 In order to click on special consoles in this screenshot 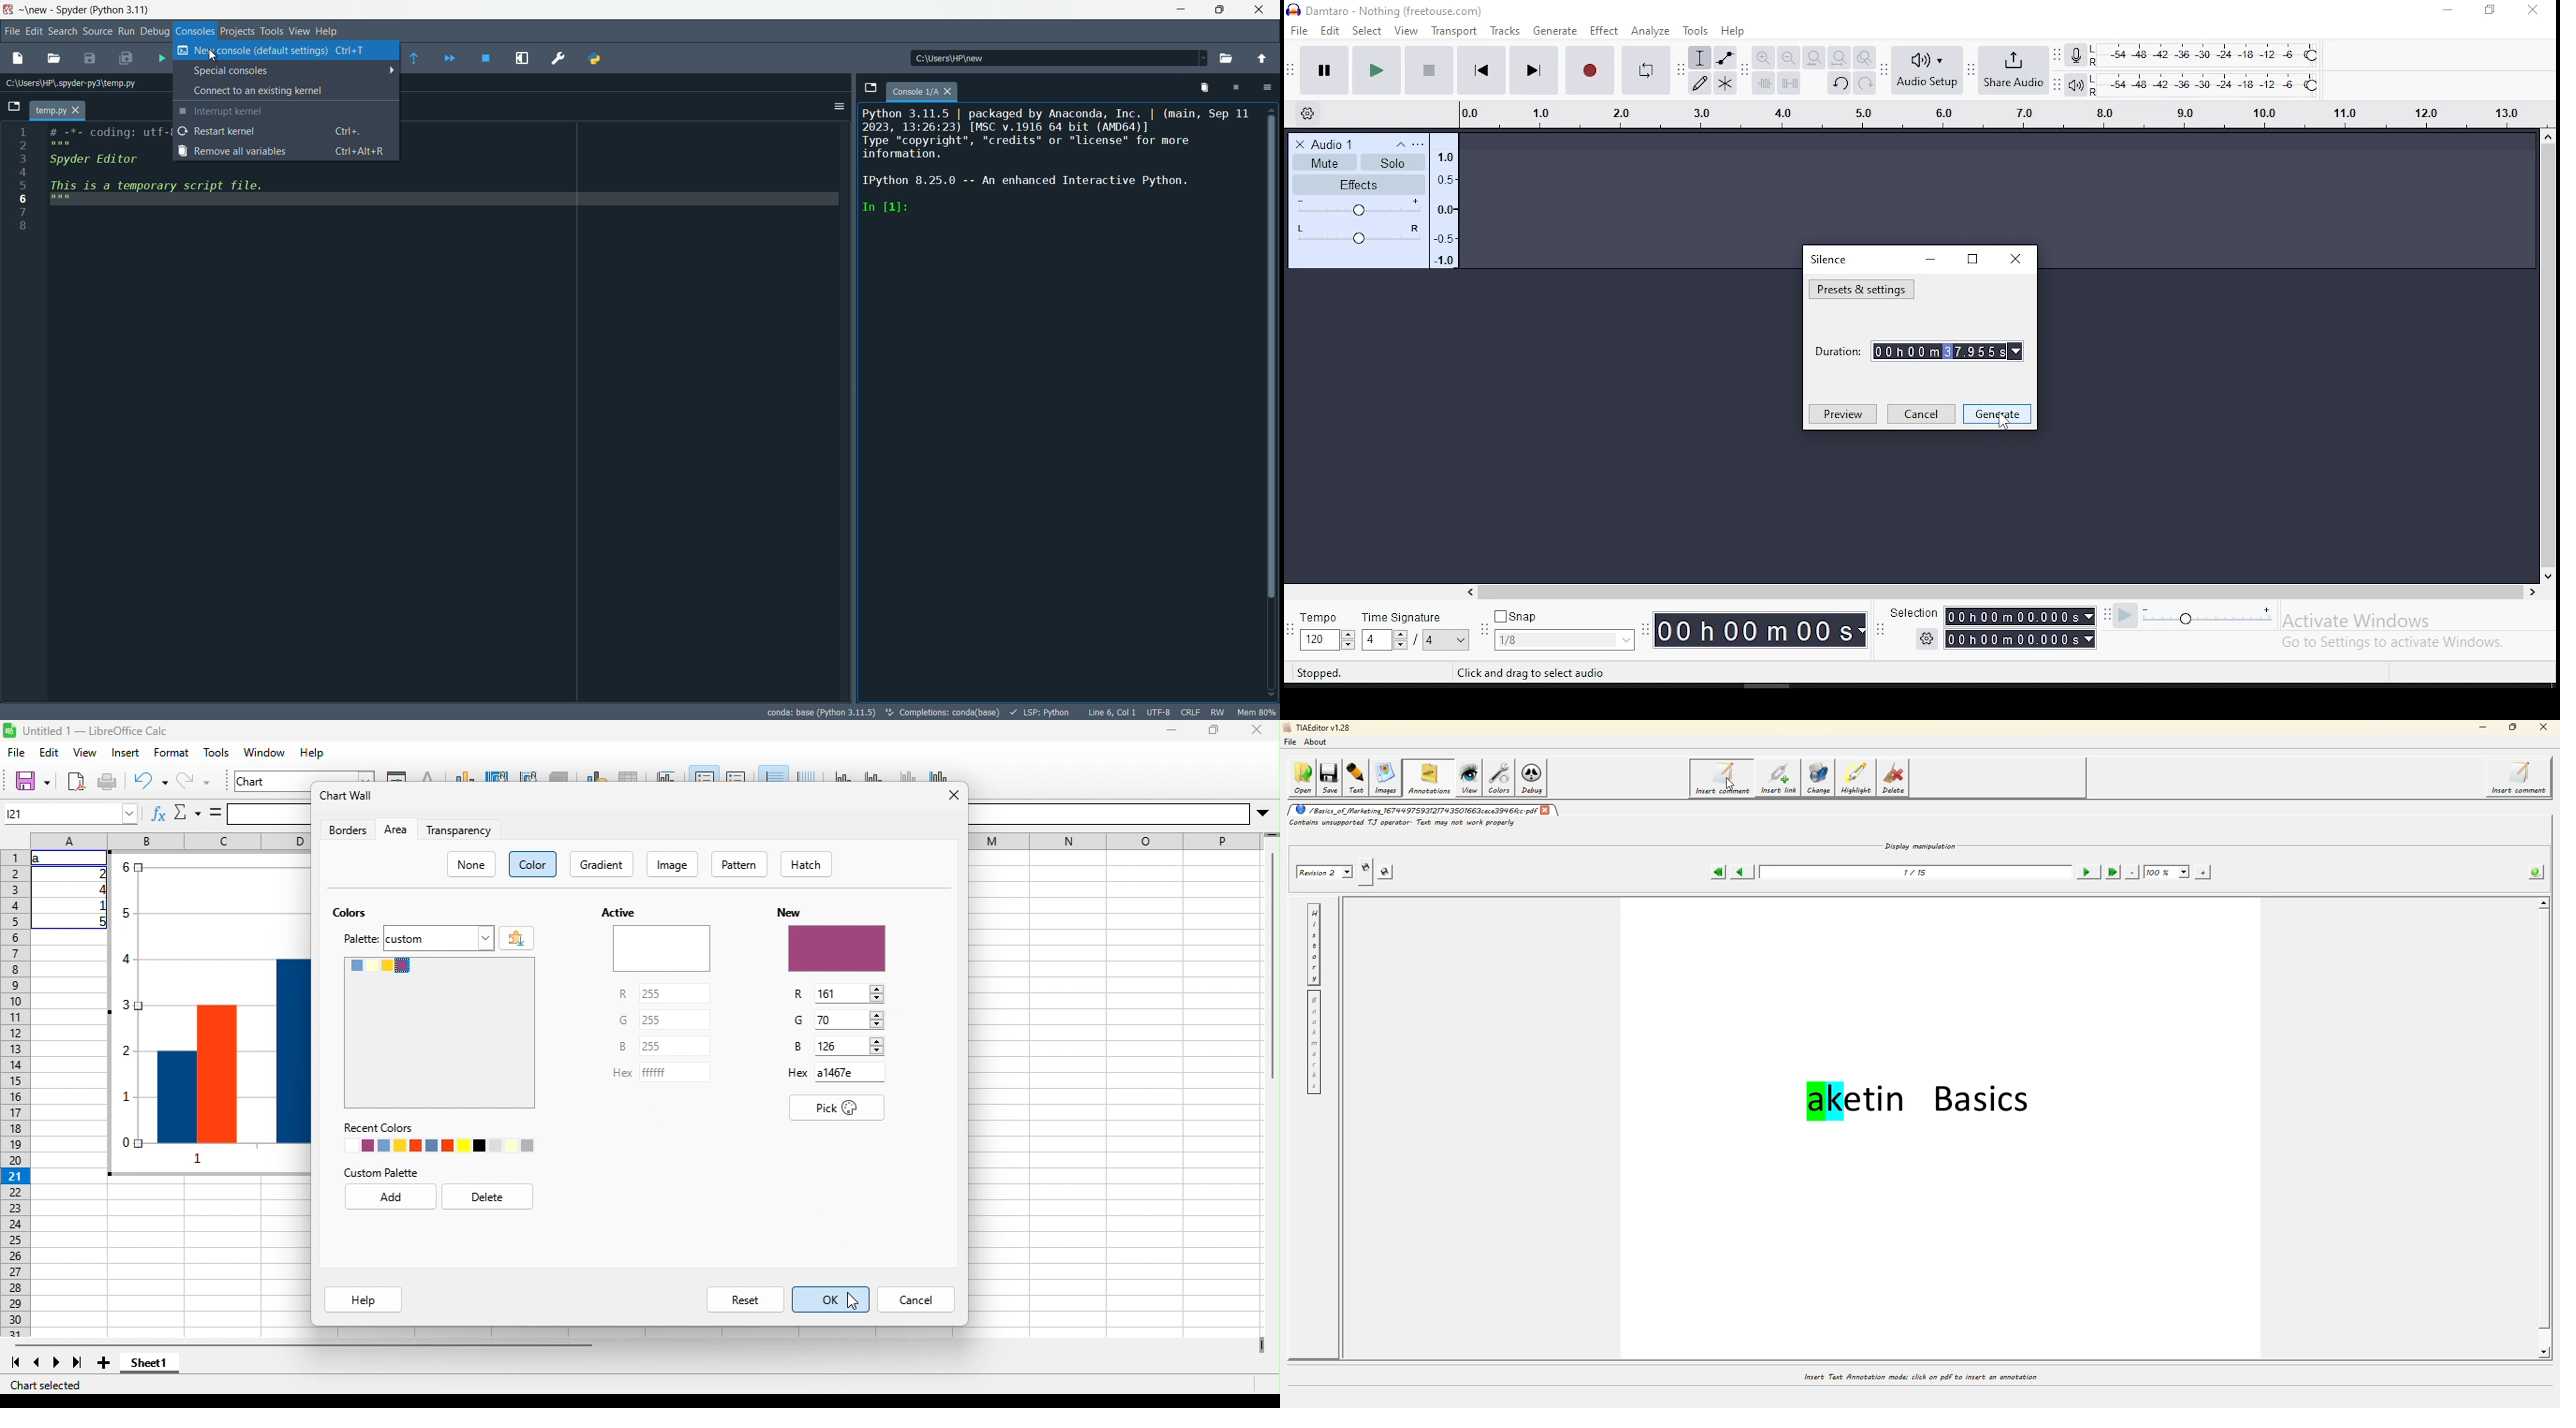, I will do `click(291, 71)`.